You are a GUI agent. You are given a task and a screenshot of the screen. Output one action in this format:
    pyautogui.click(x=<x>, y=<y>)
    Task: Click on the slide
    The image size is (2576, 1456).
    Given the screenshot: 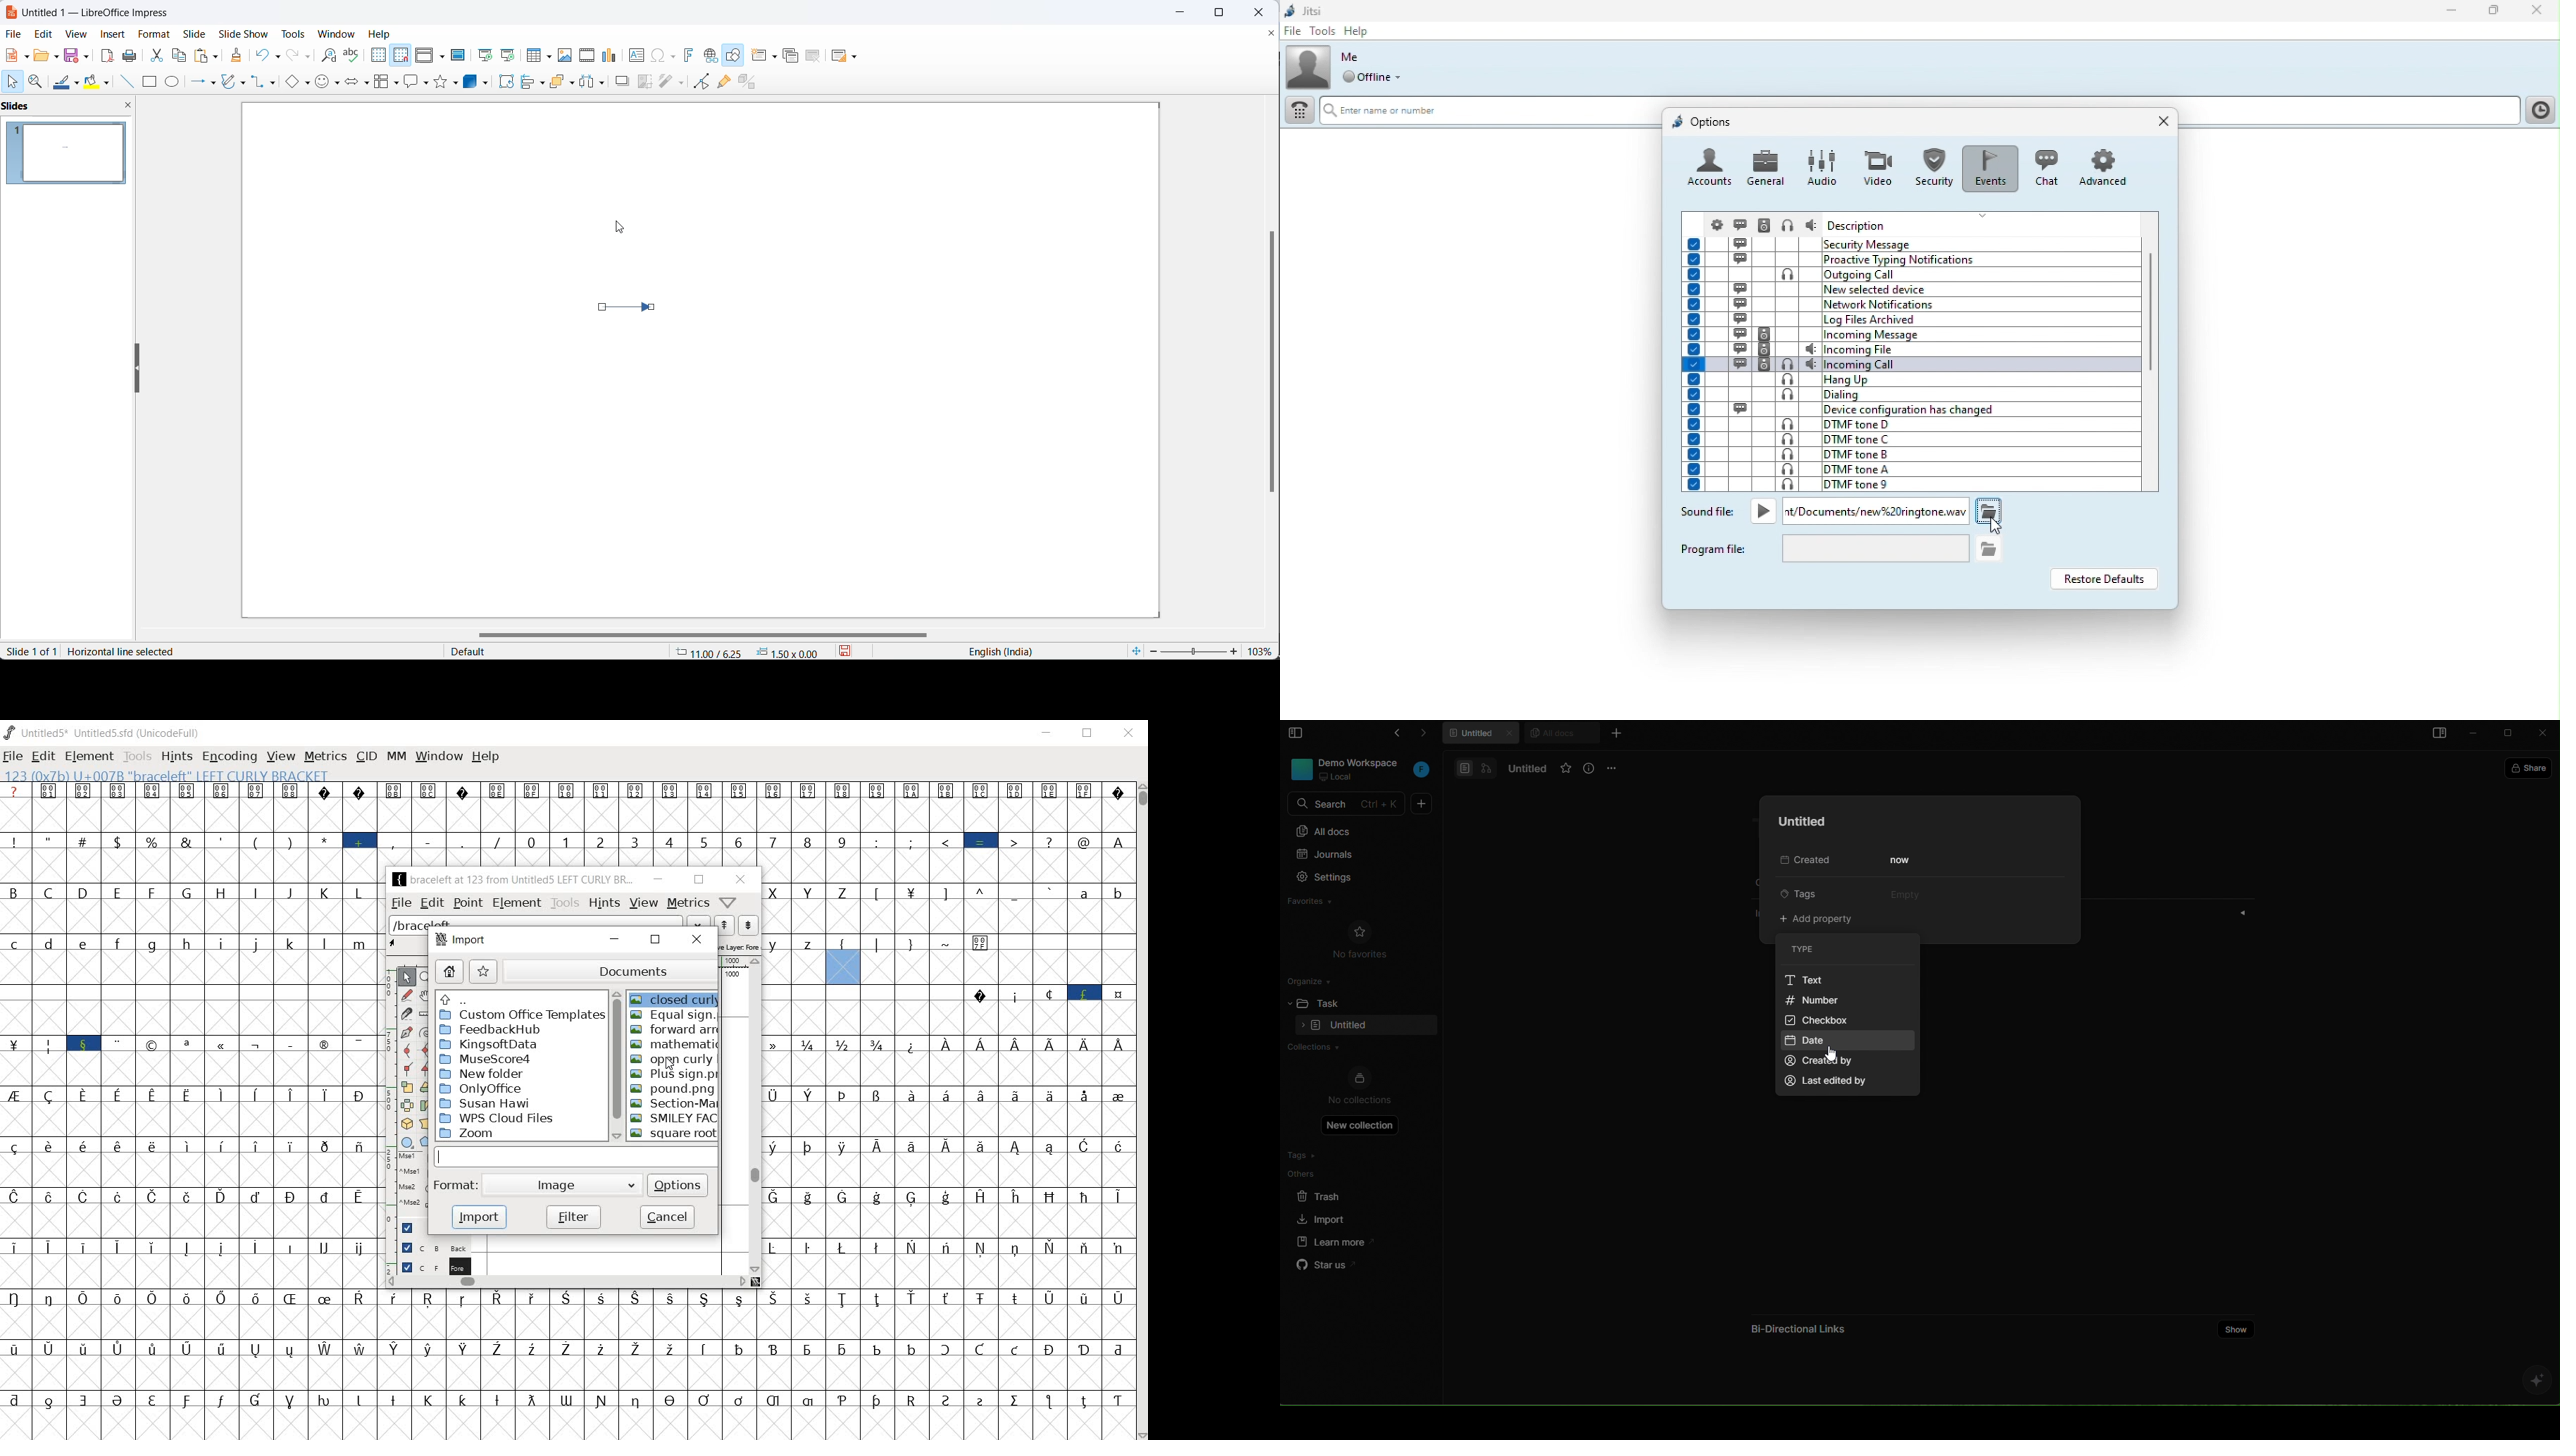 What is the action you would take?
    pyautogui.click(x=195, y=34)
    